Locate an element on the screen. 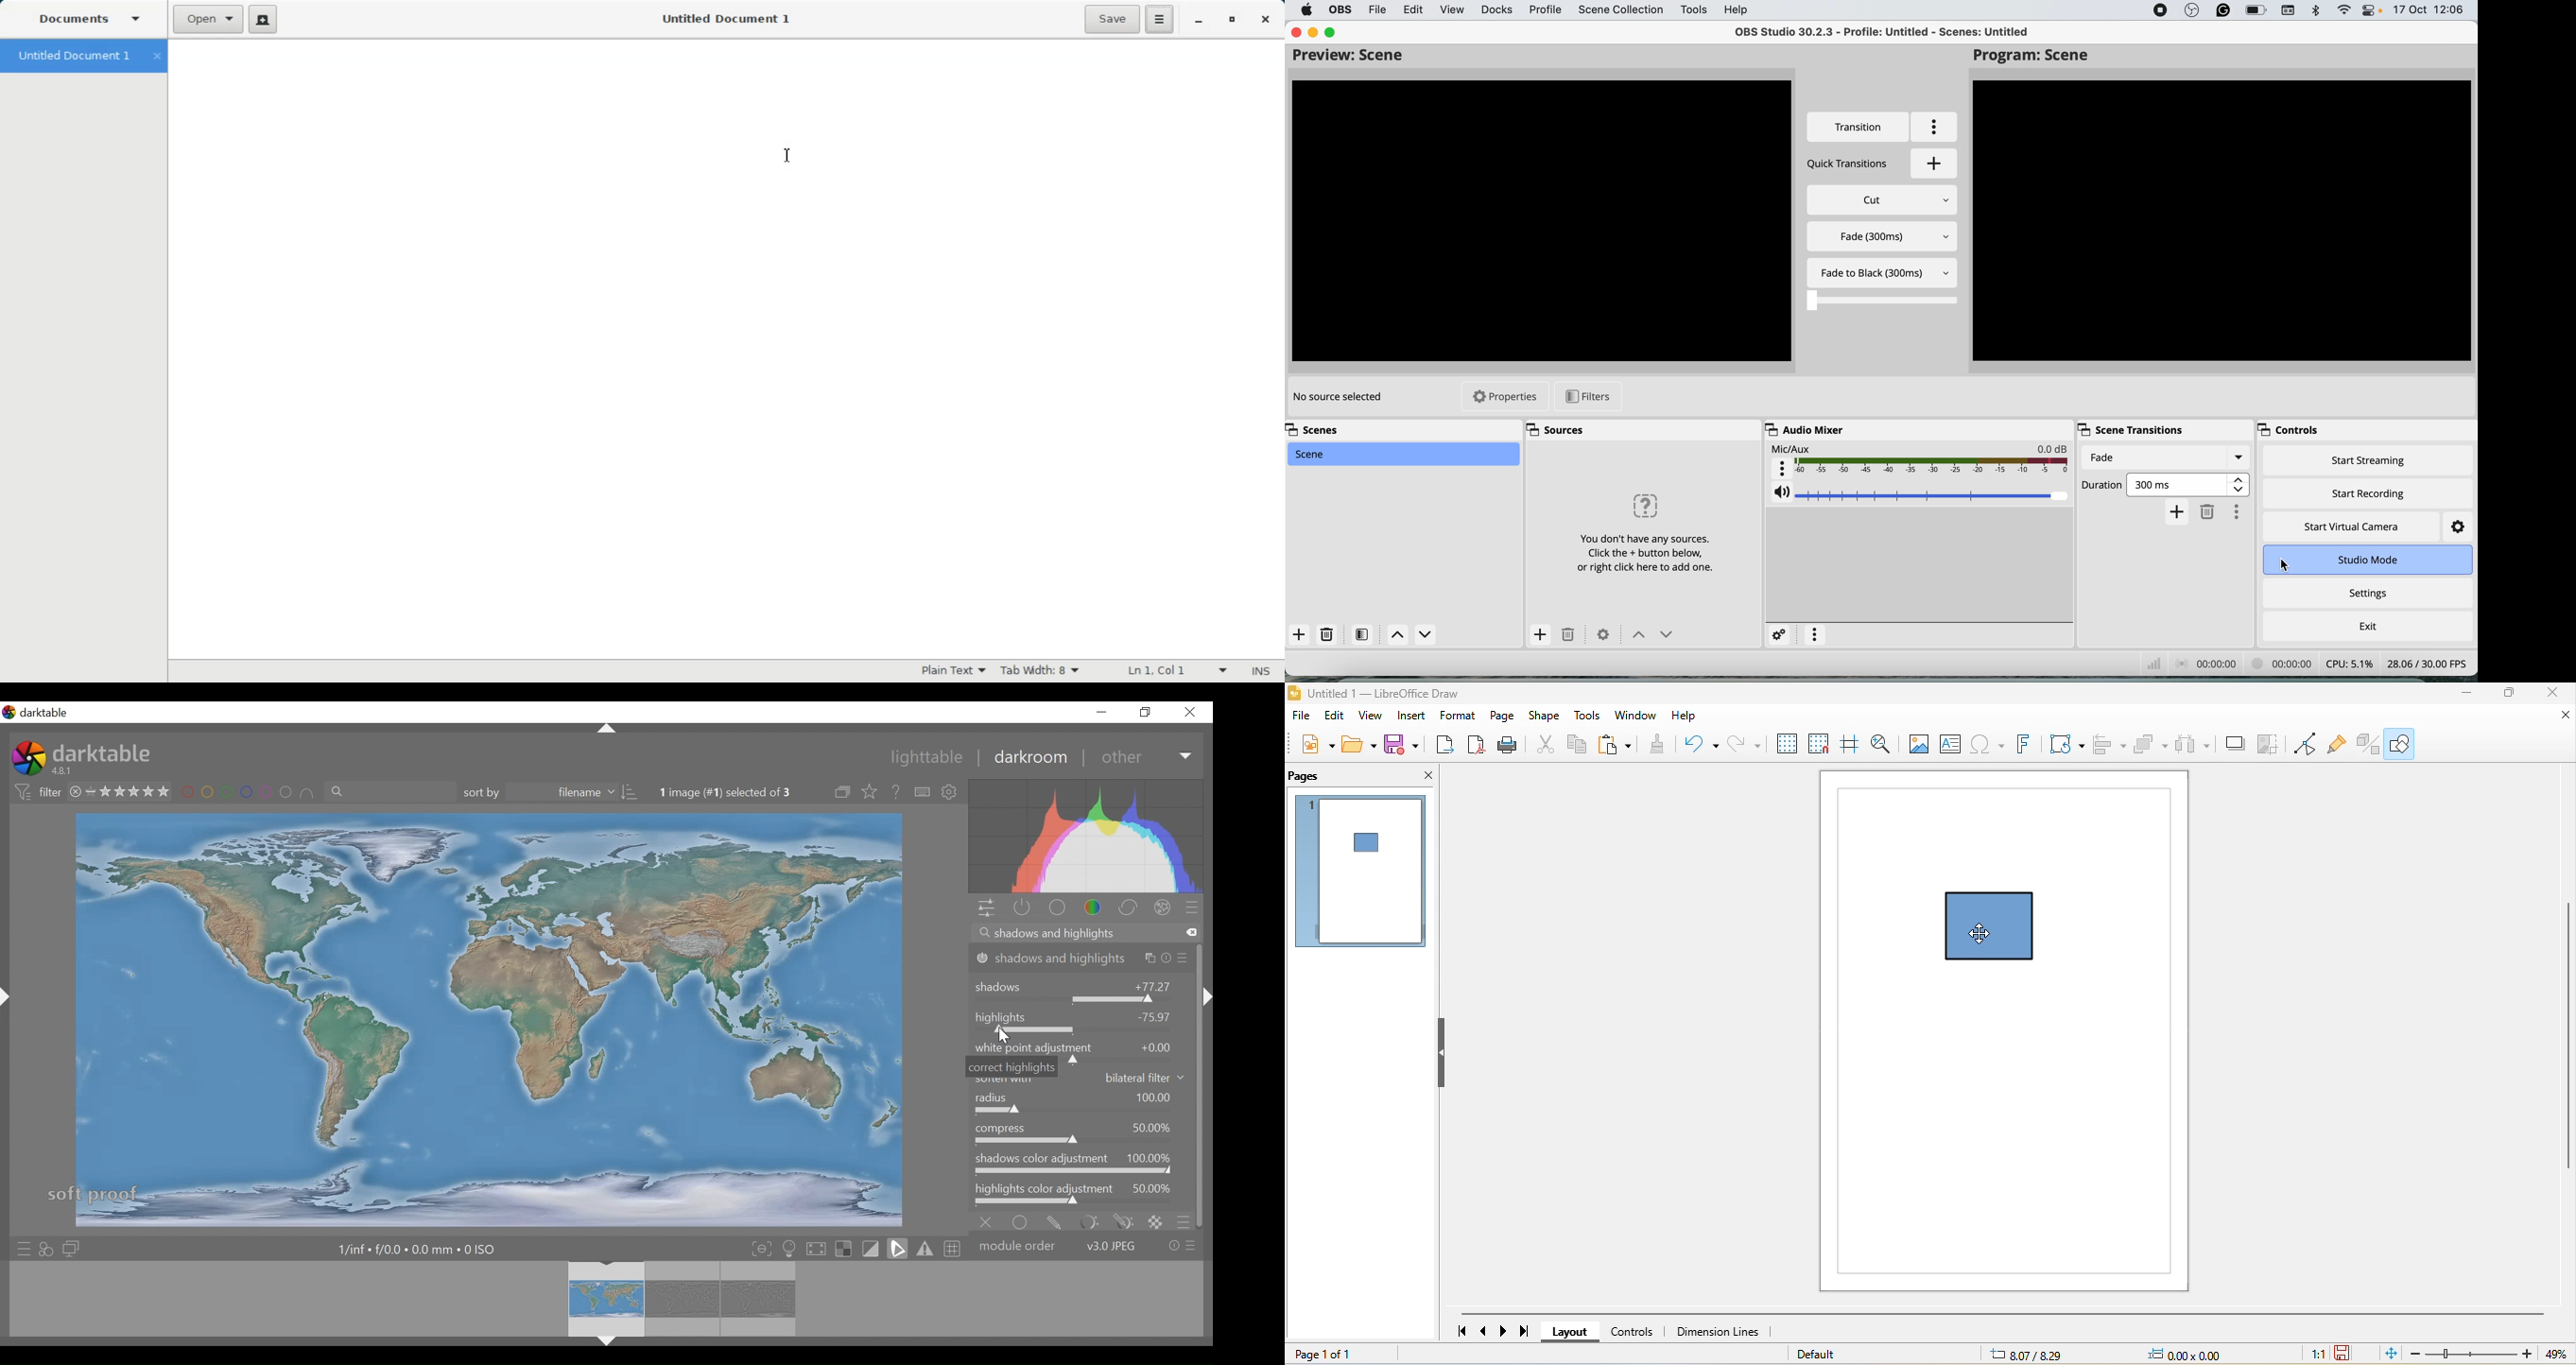 The height and width of the screenshot is (1372, 2576). white point adjustment is located at coordinates (1081, 1047).